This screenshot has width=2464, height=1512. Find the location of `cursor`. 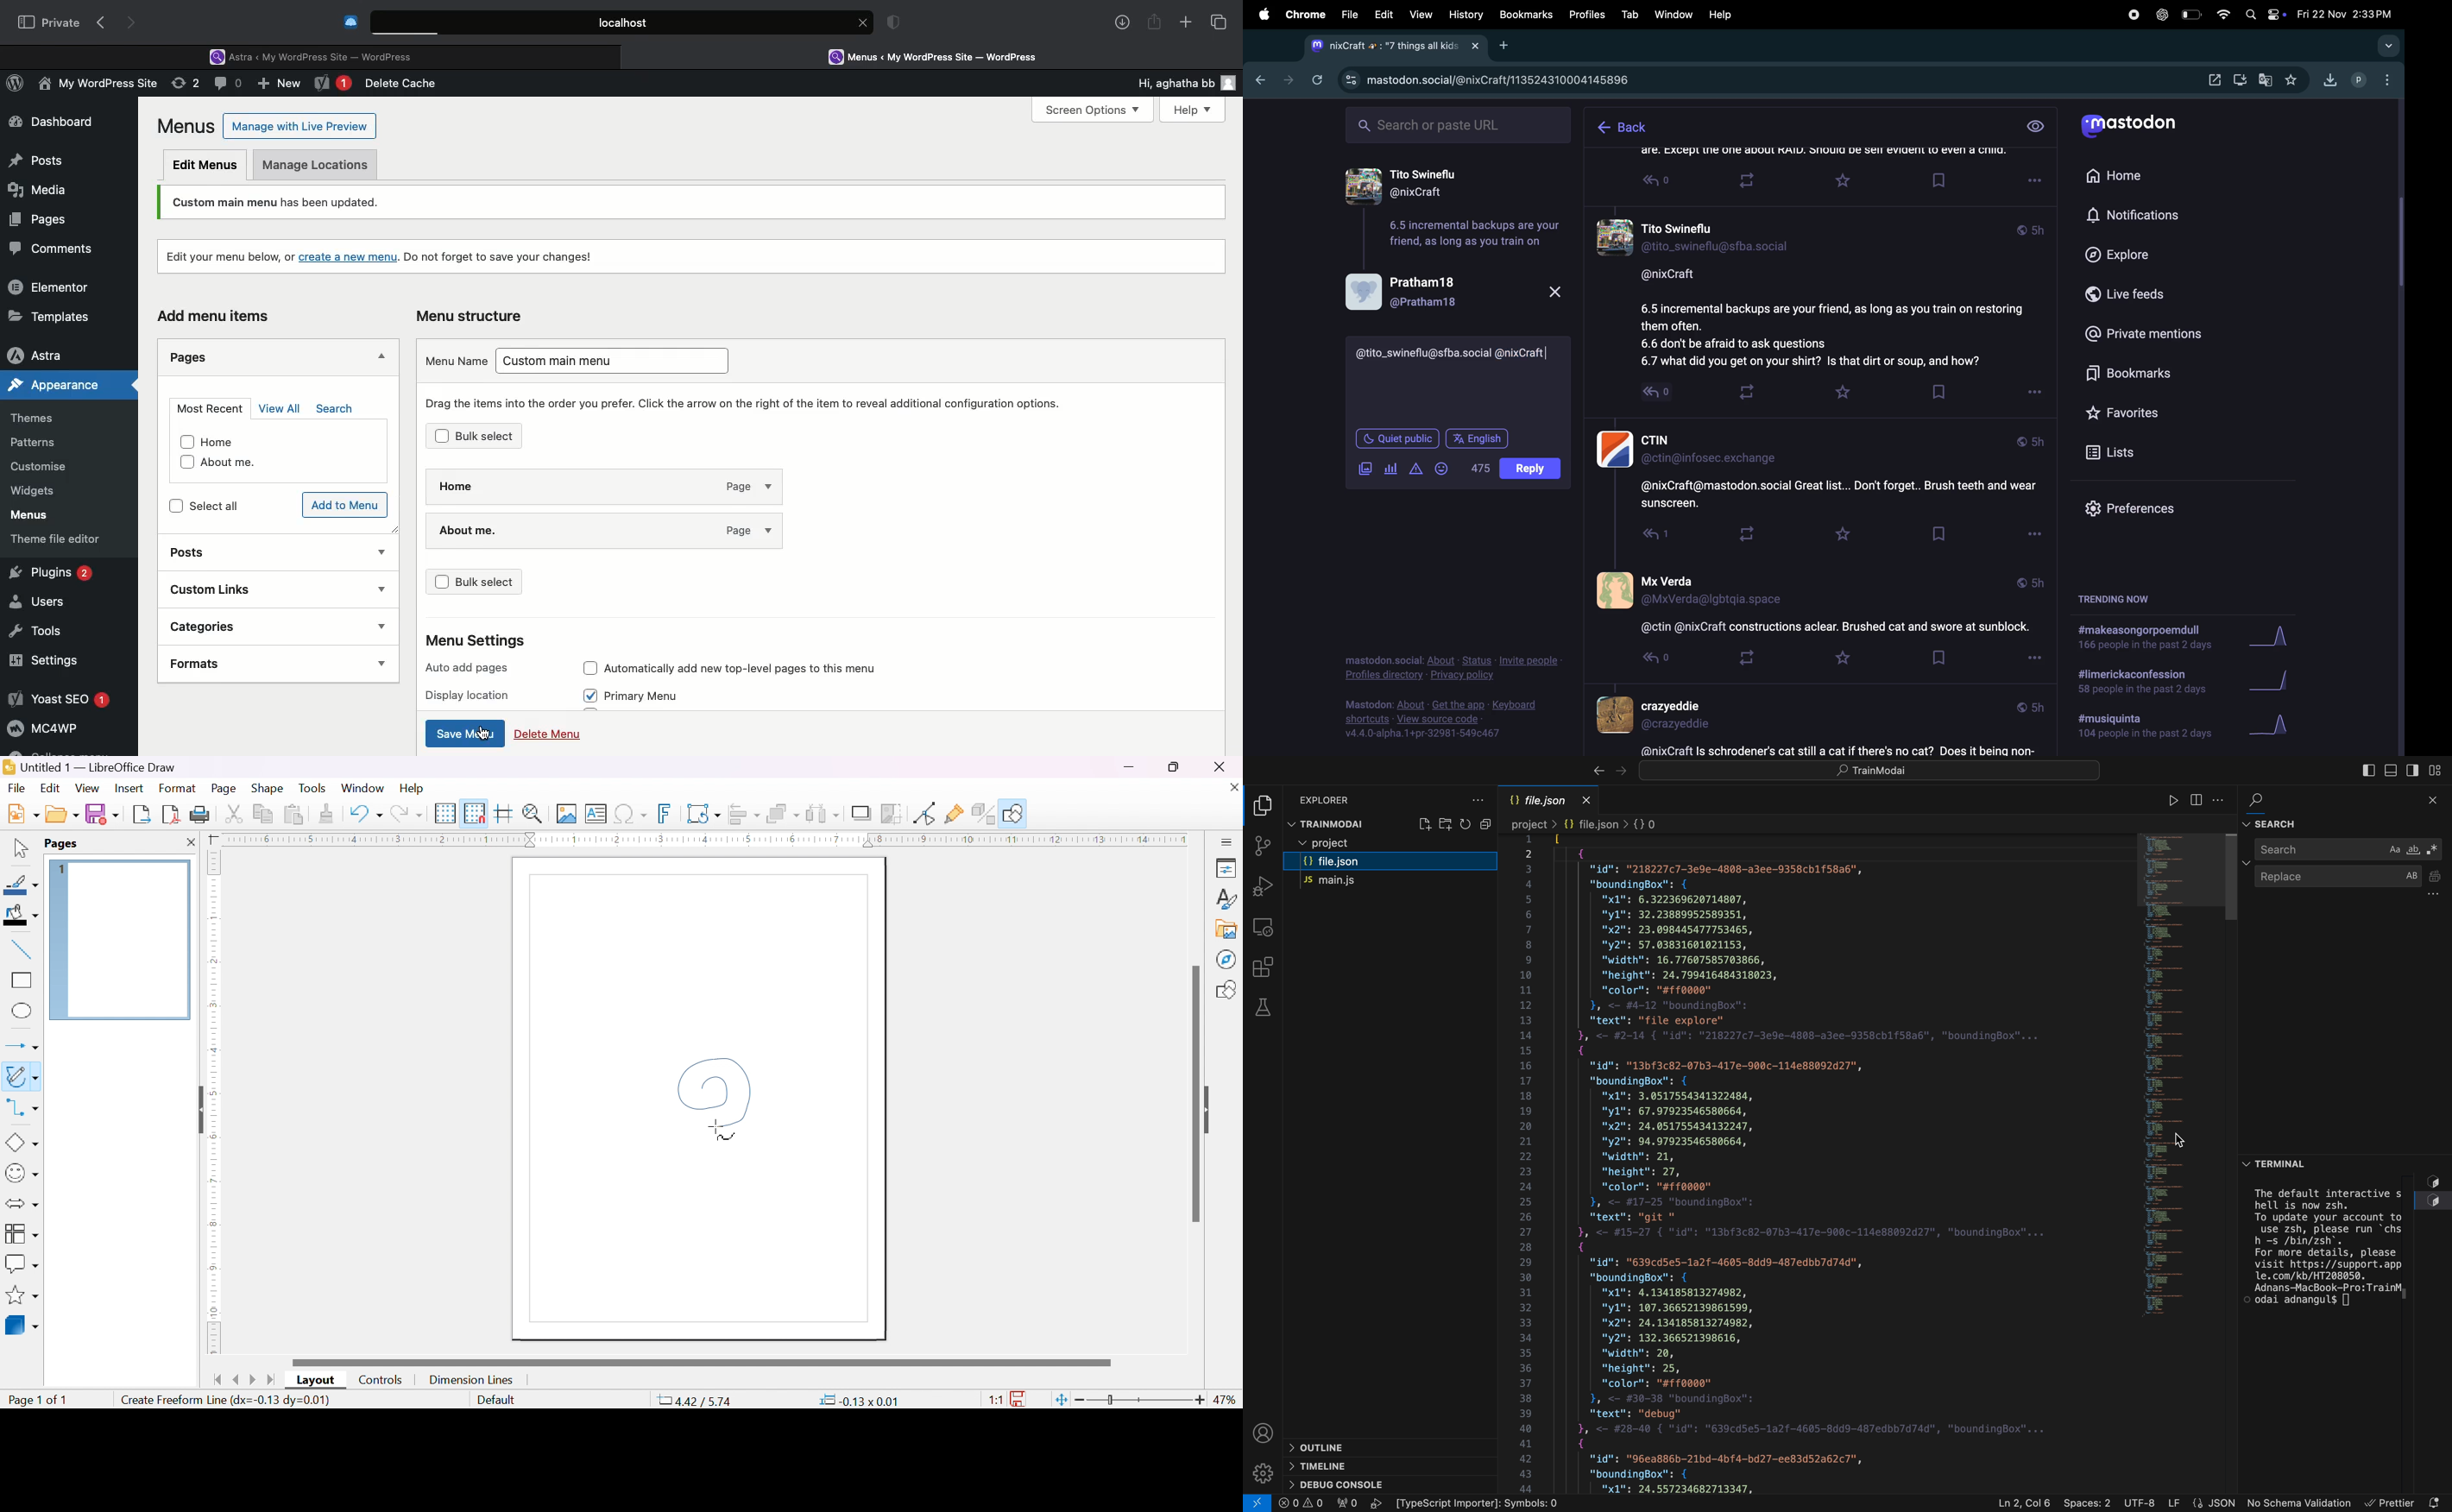

cursor is located at coordinates (2193, 1138).